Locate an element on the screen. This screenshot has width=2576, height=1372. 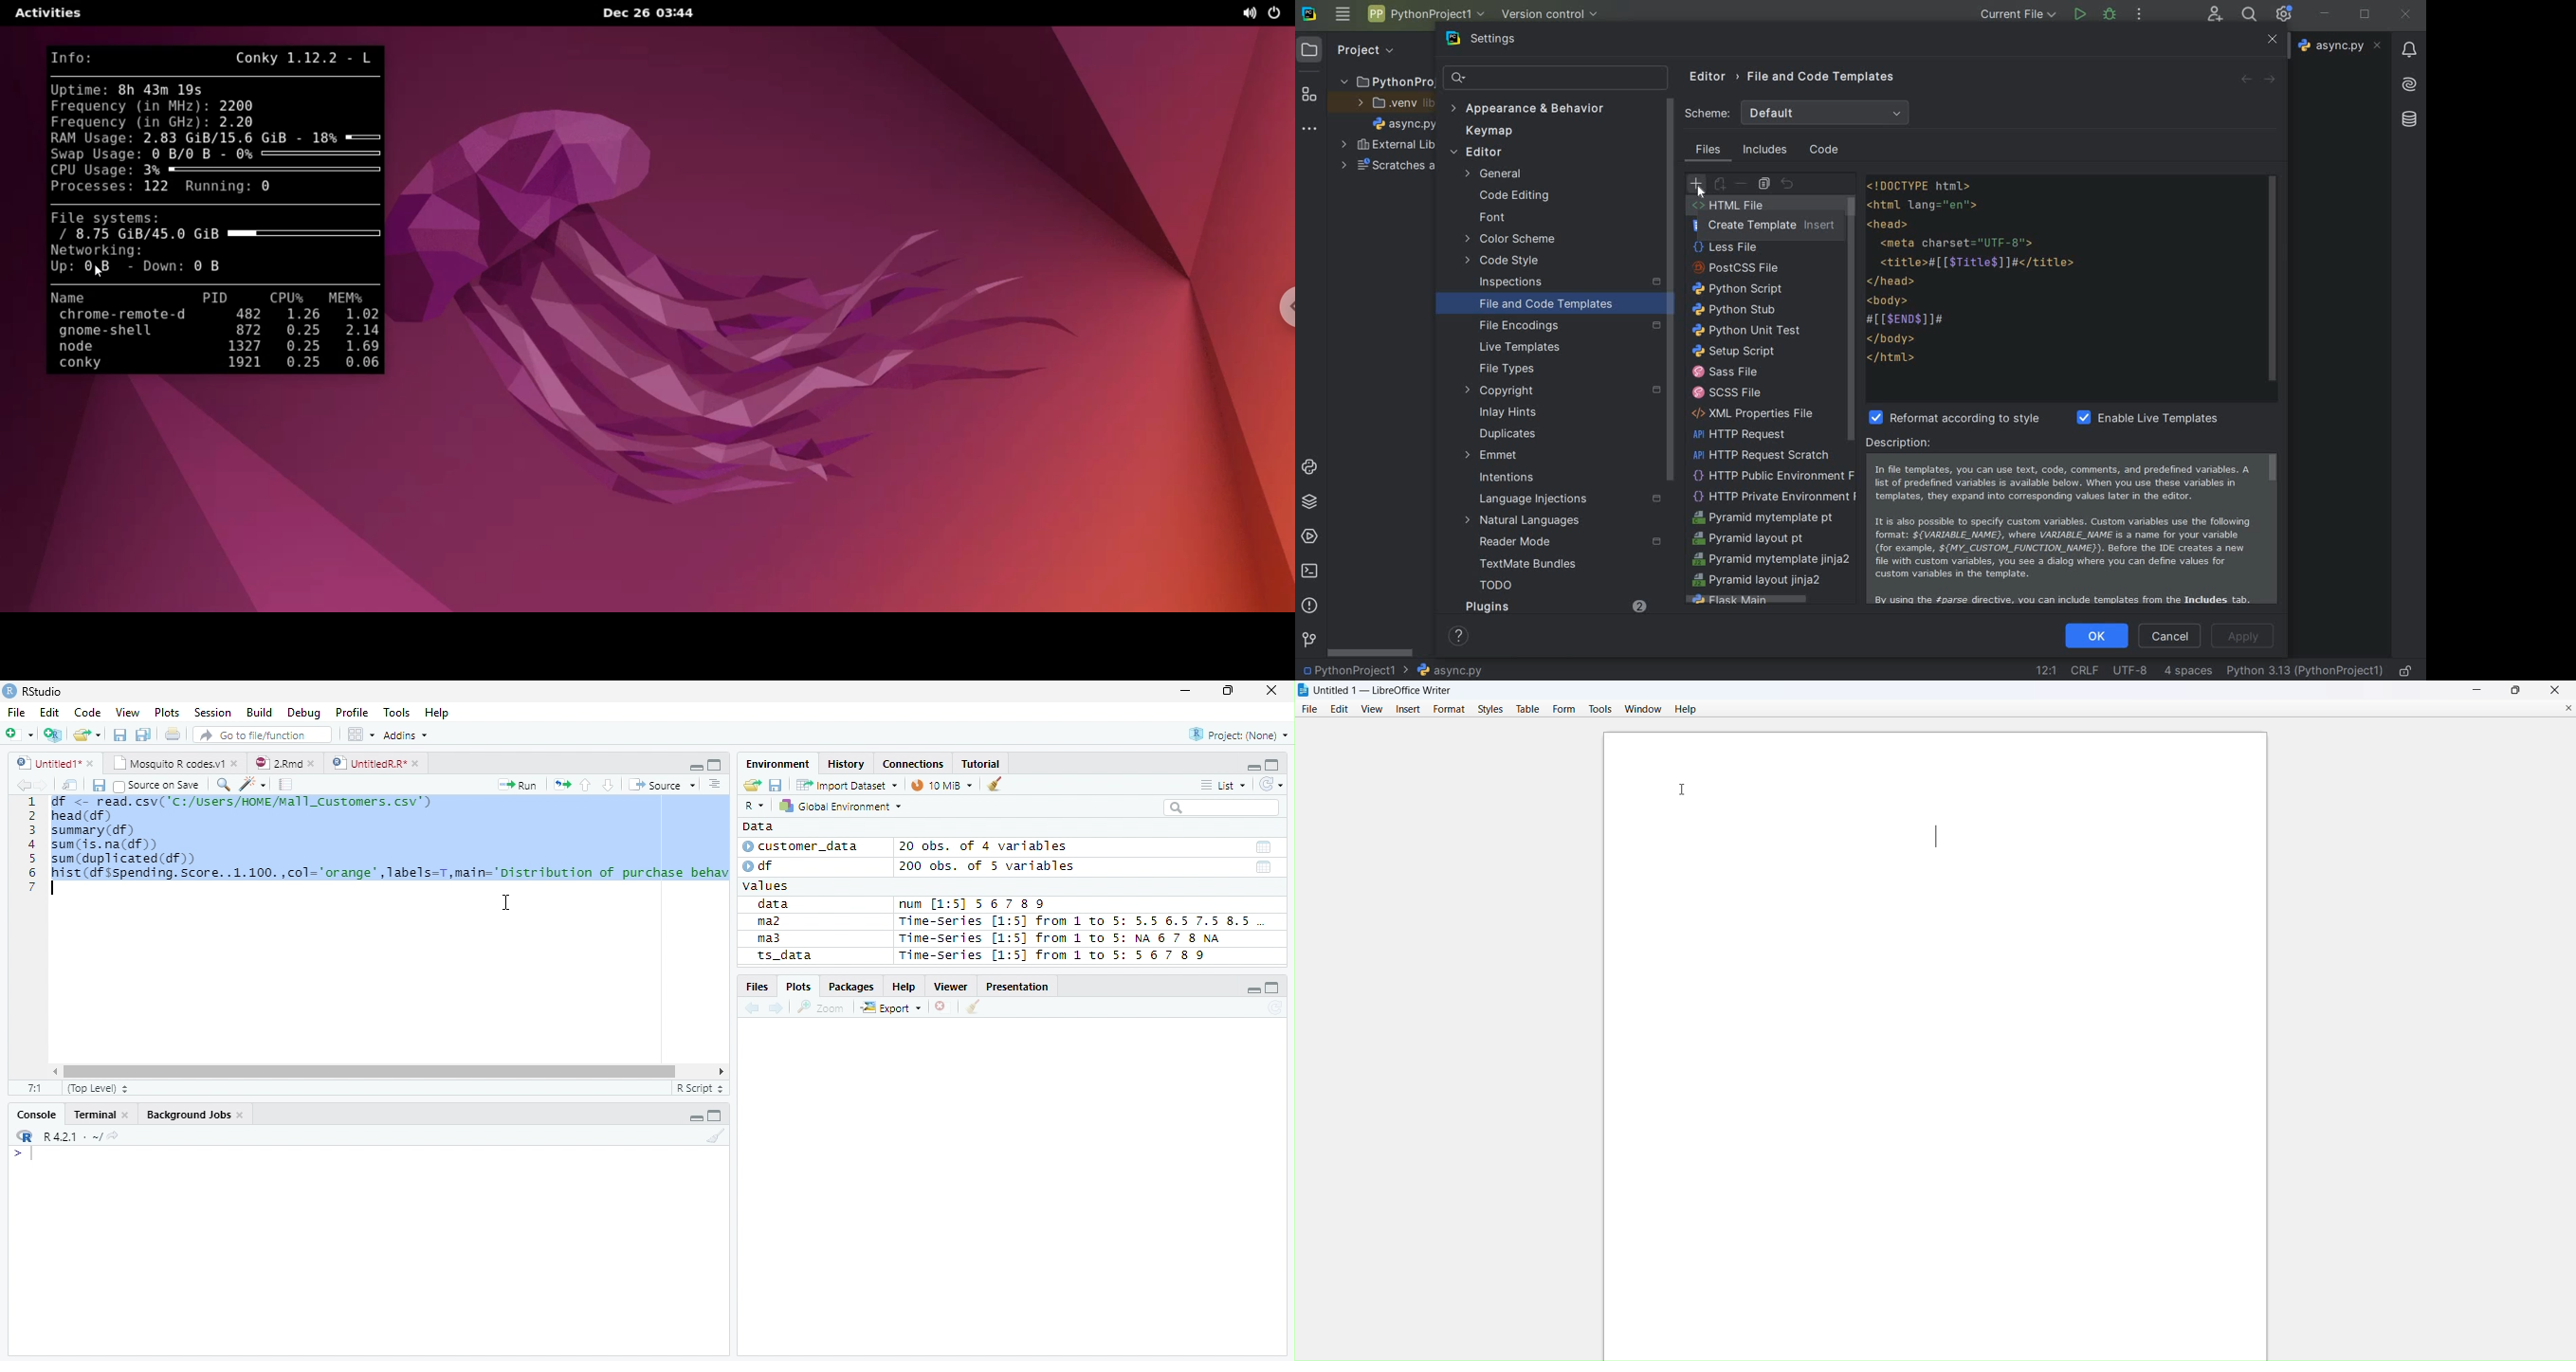
Time-Series [1:5] from 1 to 5: 56 7 8 9 is located at coordinates (1054, 955).